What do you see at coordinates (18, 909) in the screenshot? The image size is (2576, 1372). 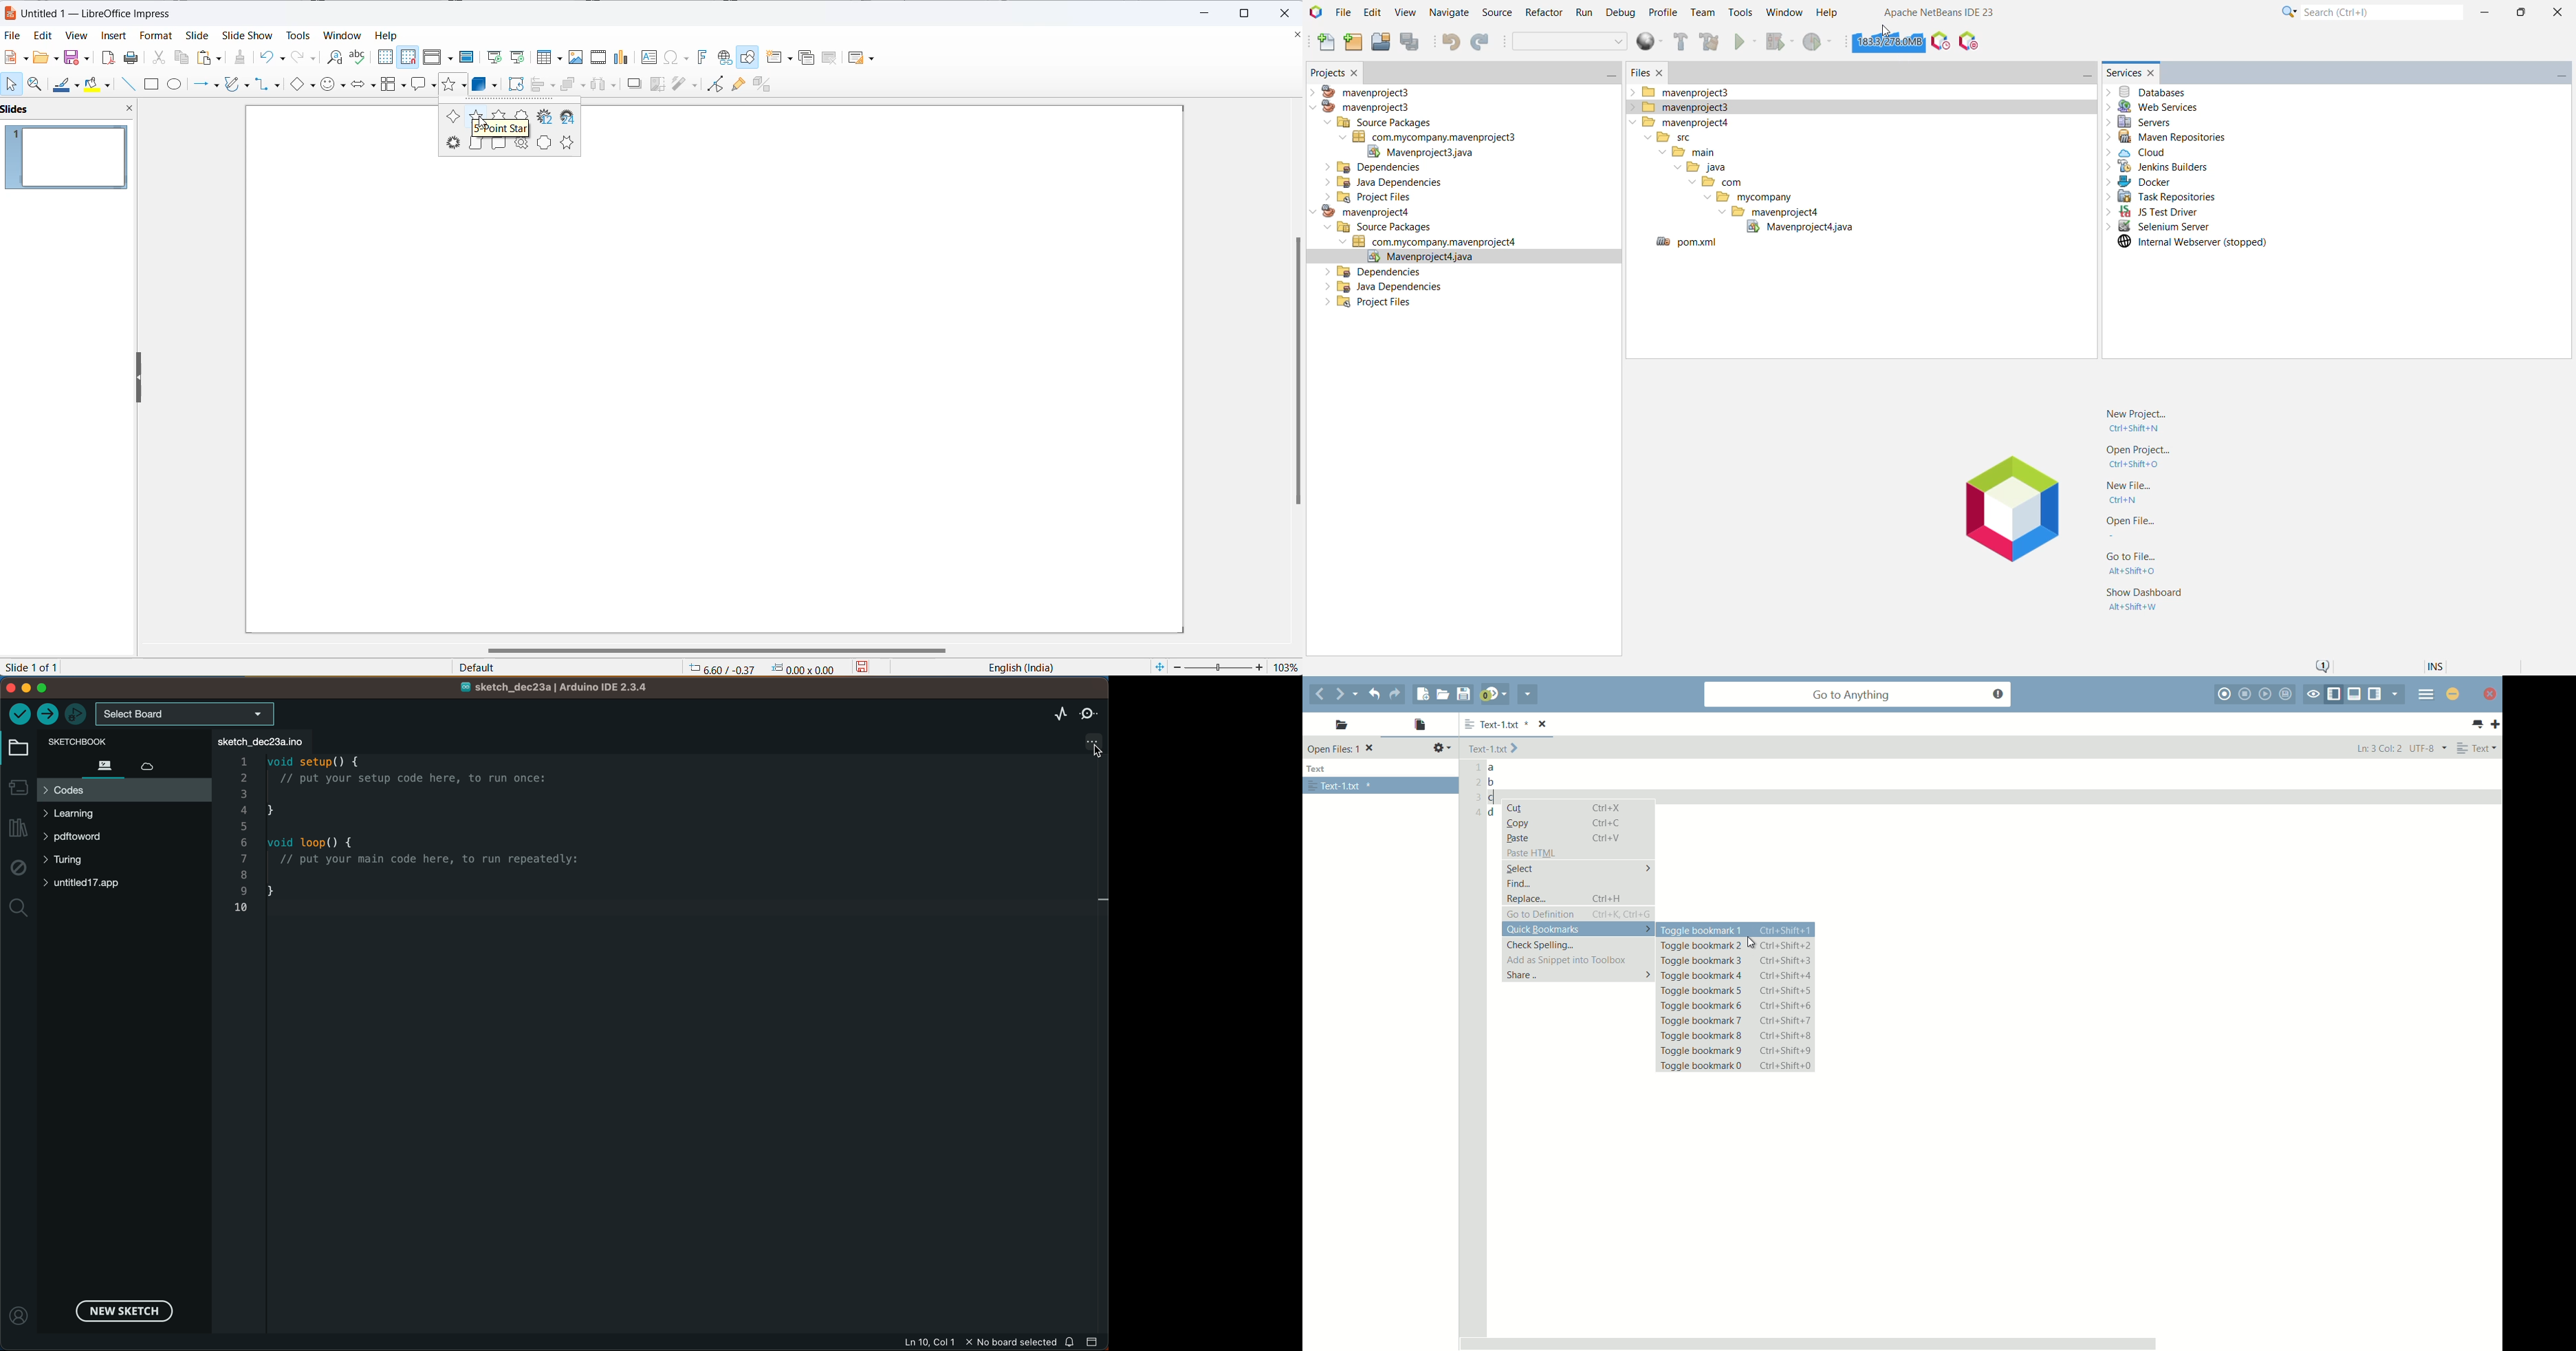 I see `search` at bounding box center [18, 909].